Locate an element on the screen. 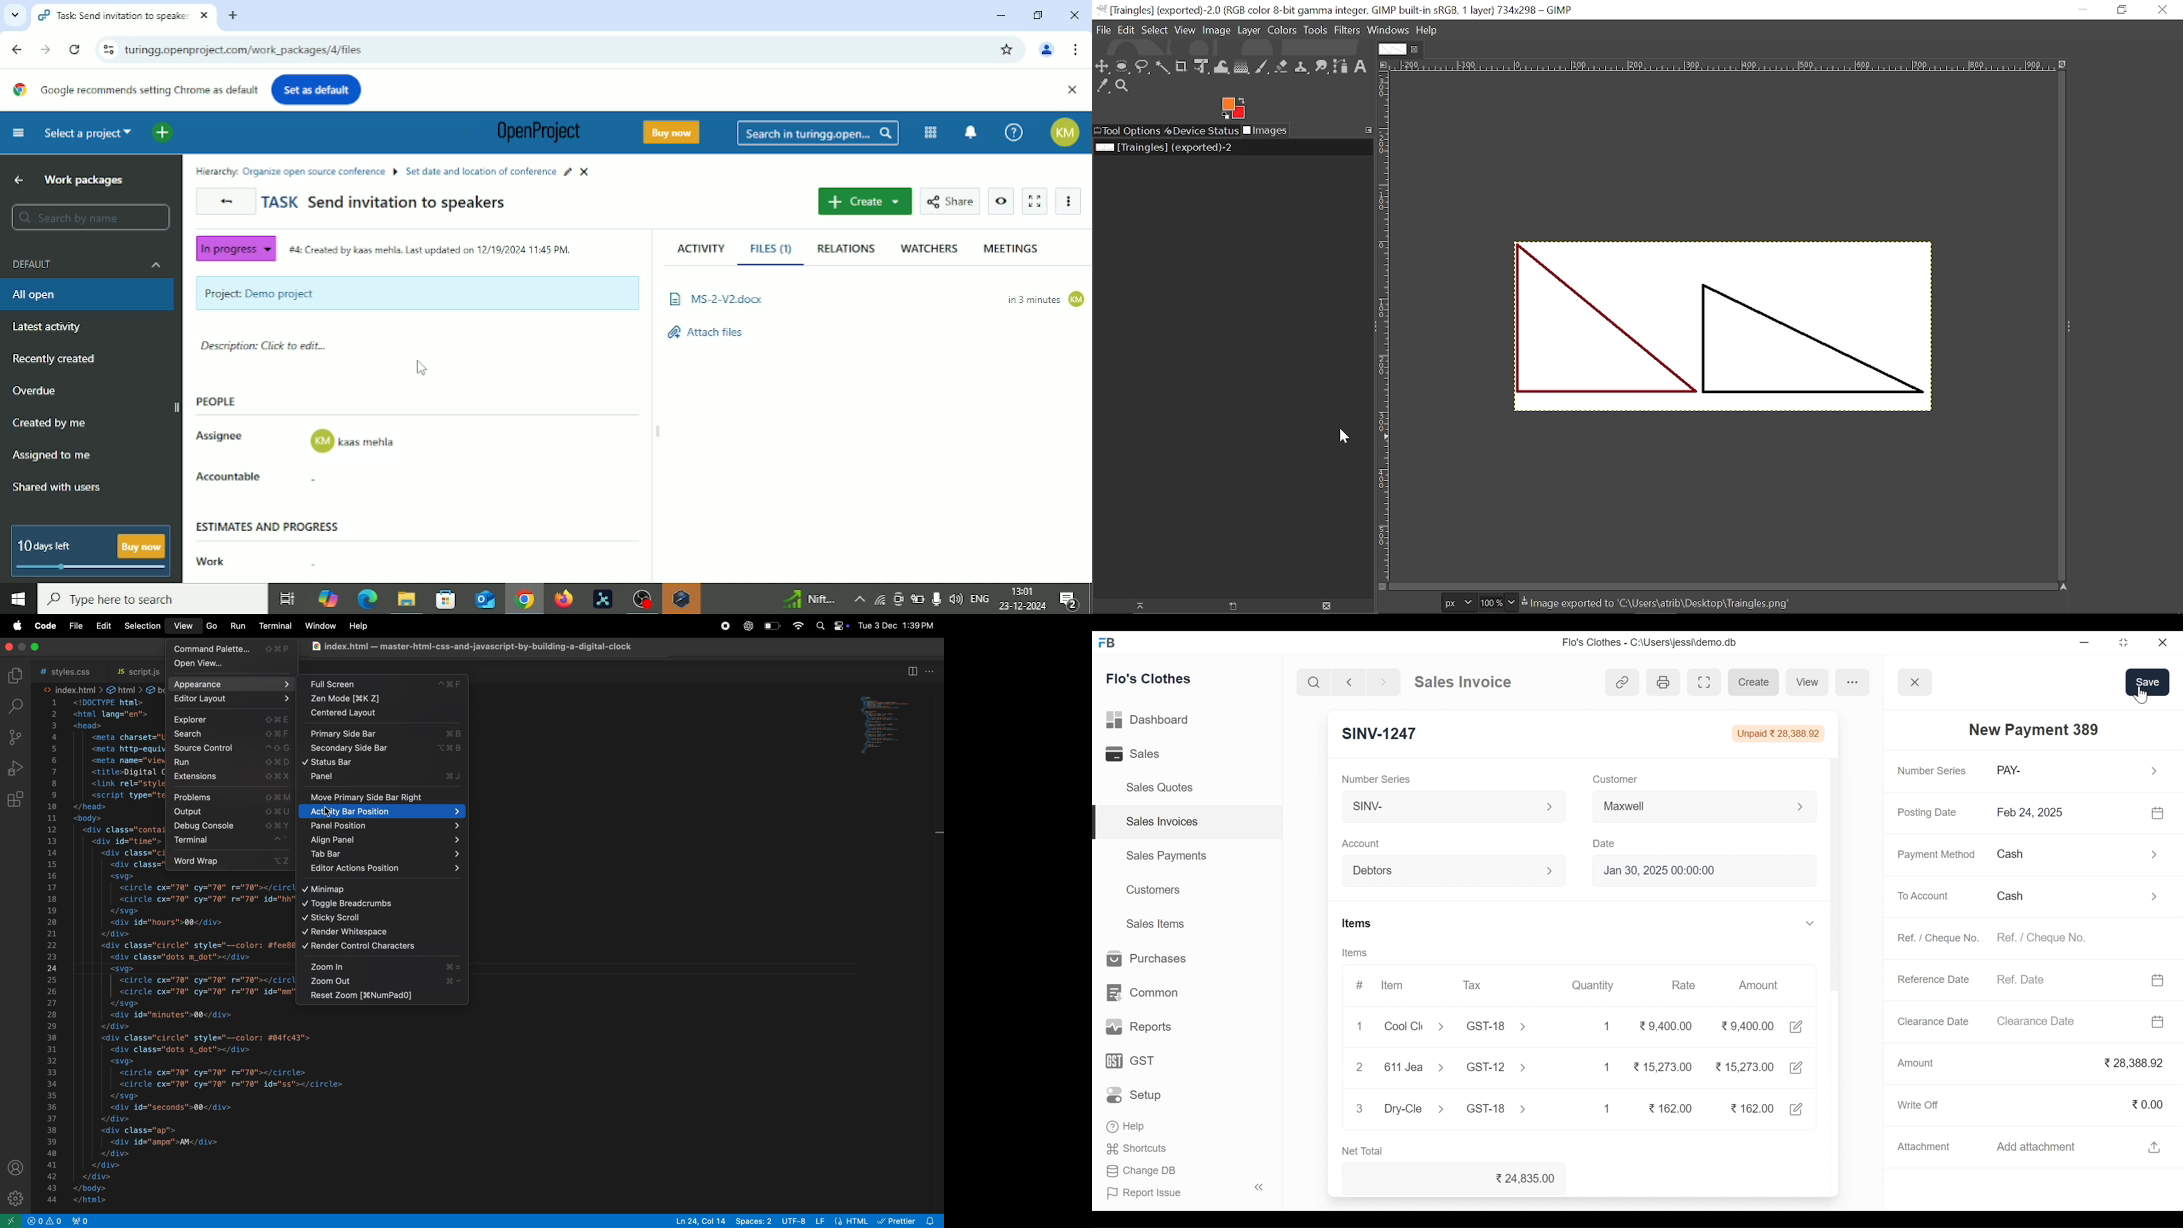 This screenshot has width=2184, height=1232. Meetings is located at coordinates (1009, 248).